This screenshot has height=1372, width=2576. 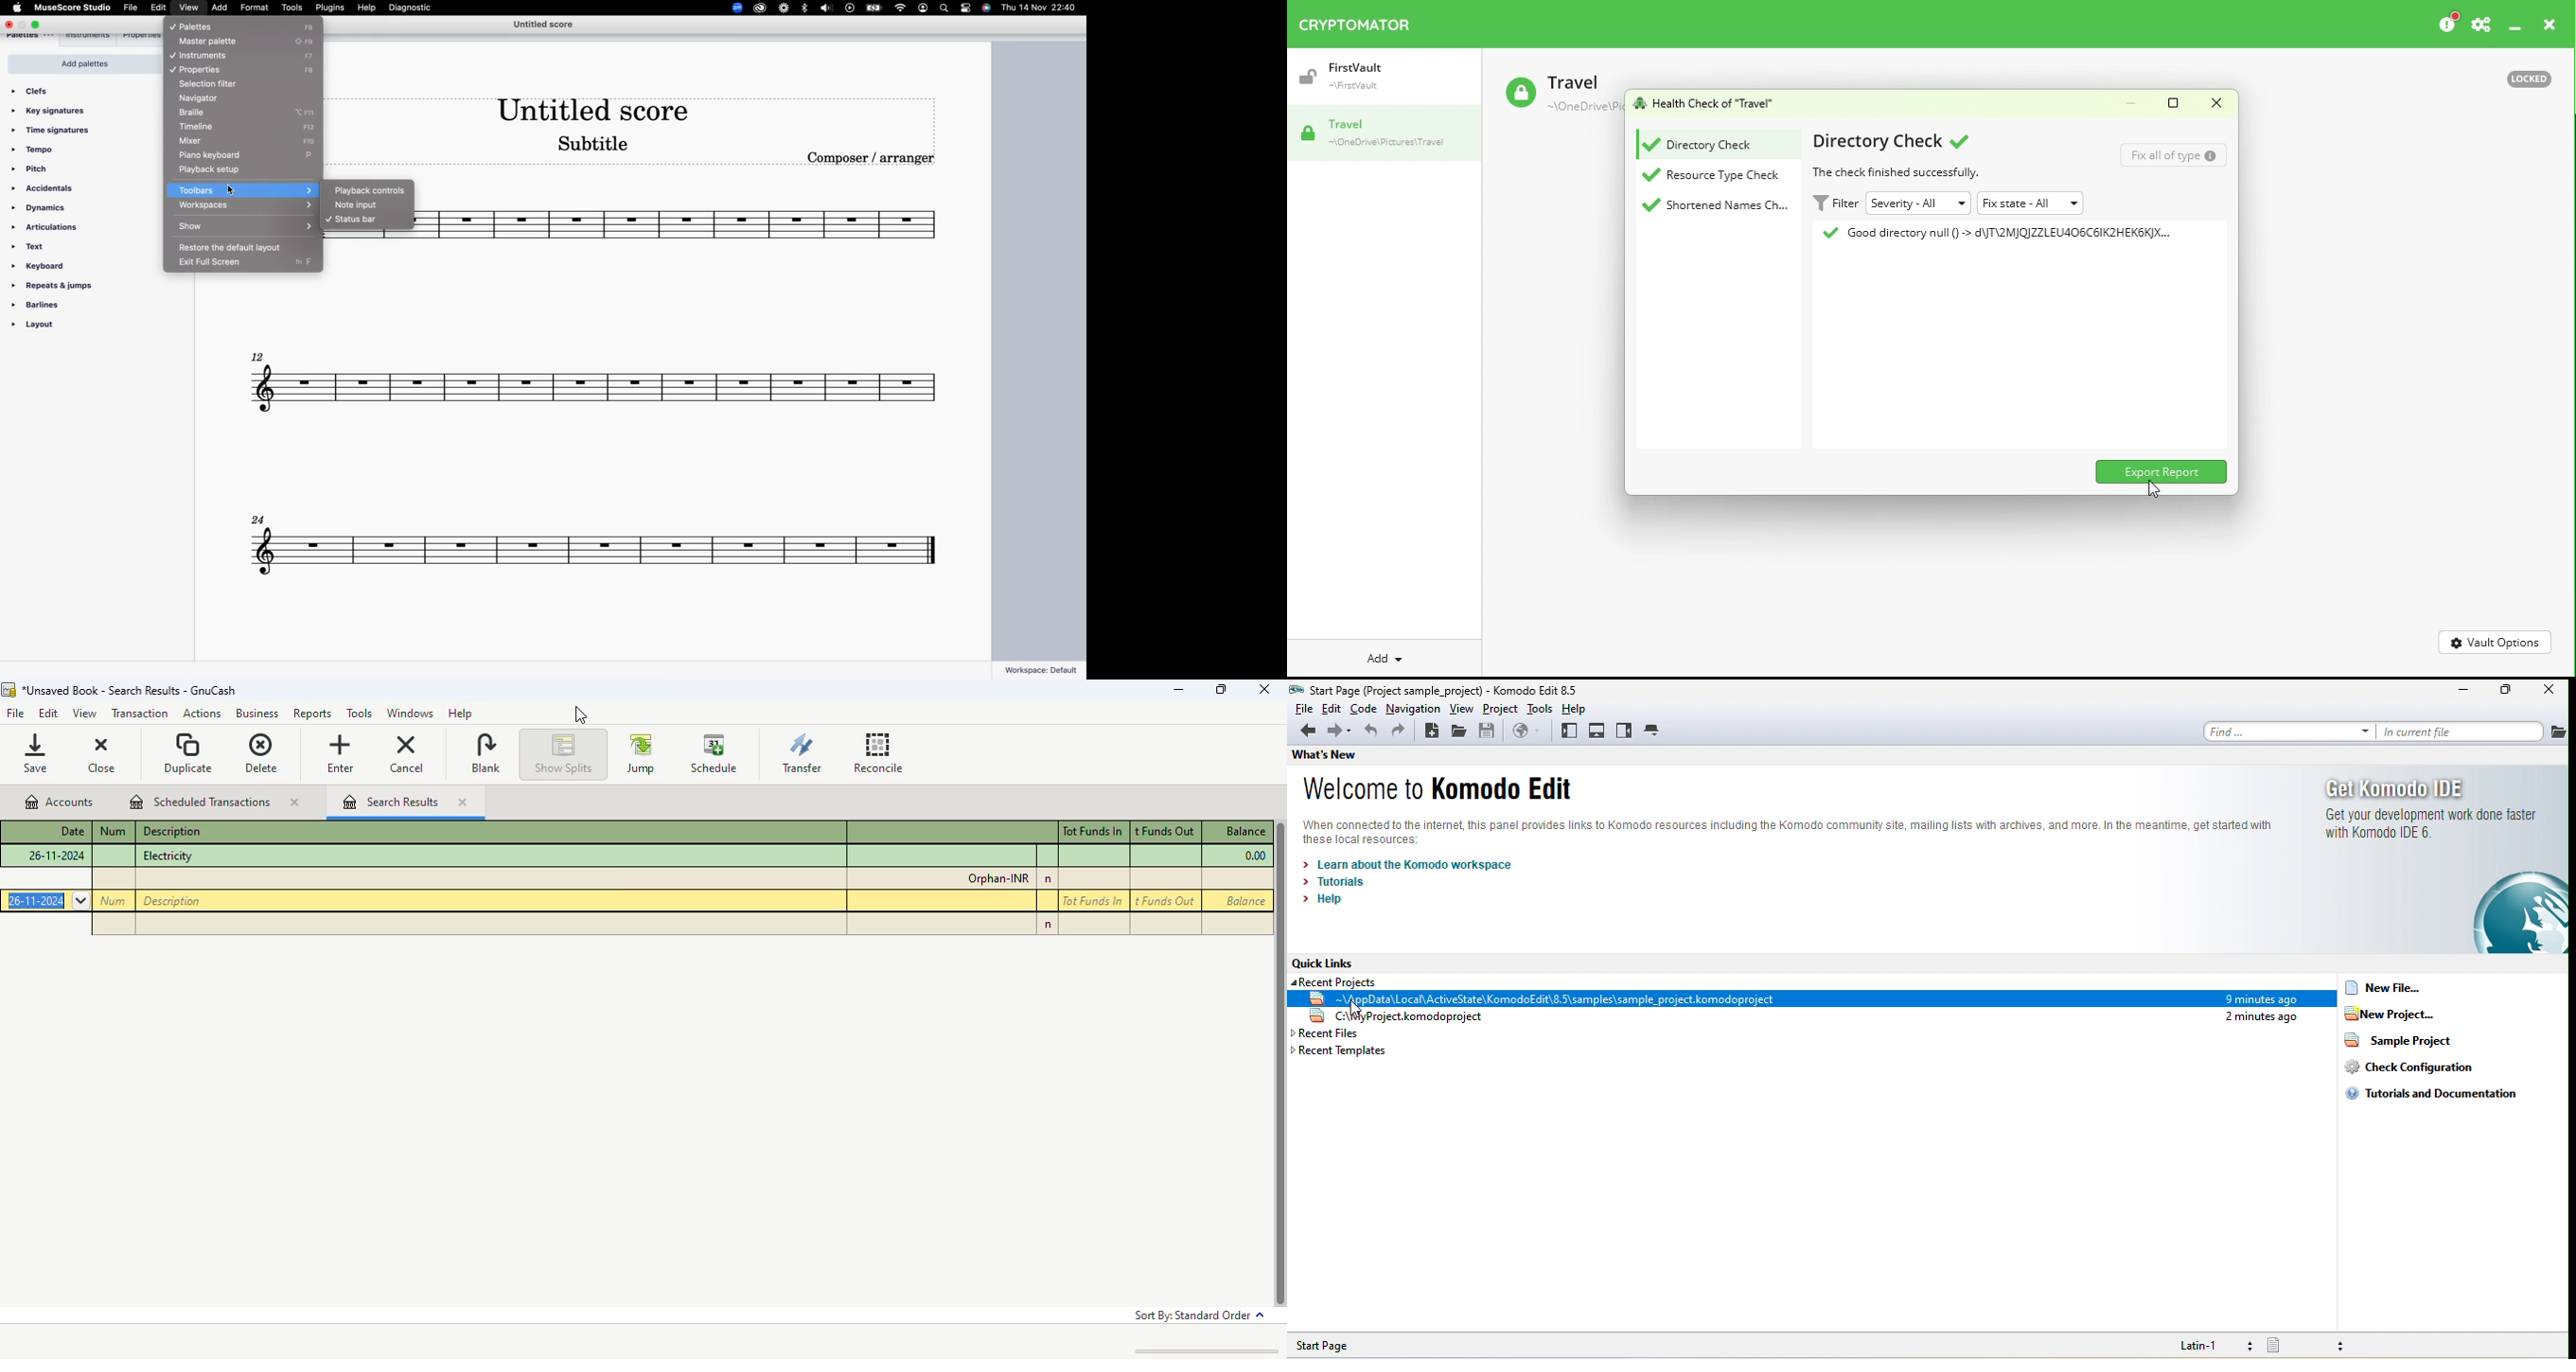 I want to click on sound, so click(x=828, y=9).